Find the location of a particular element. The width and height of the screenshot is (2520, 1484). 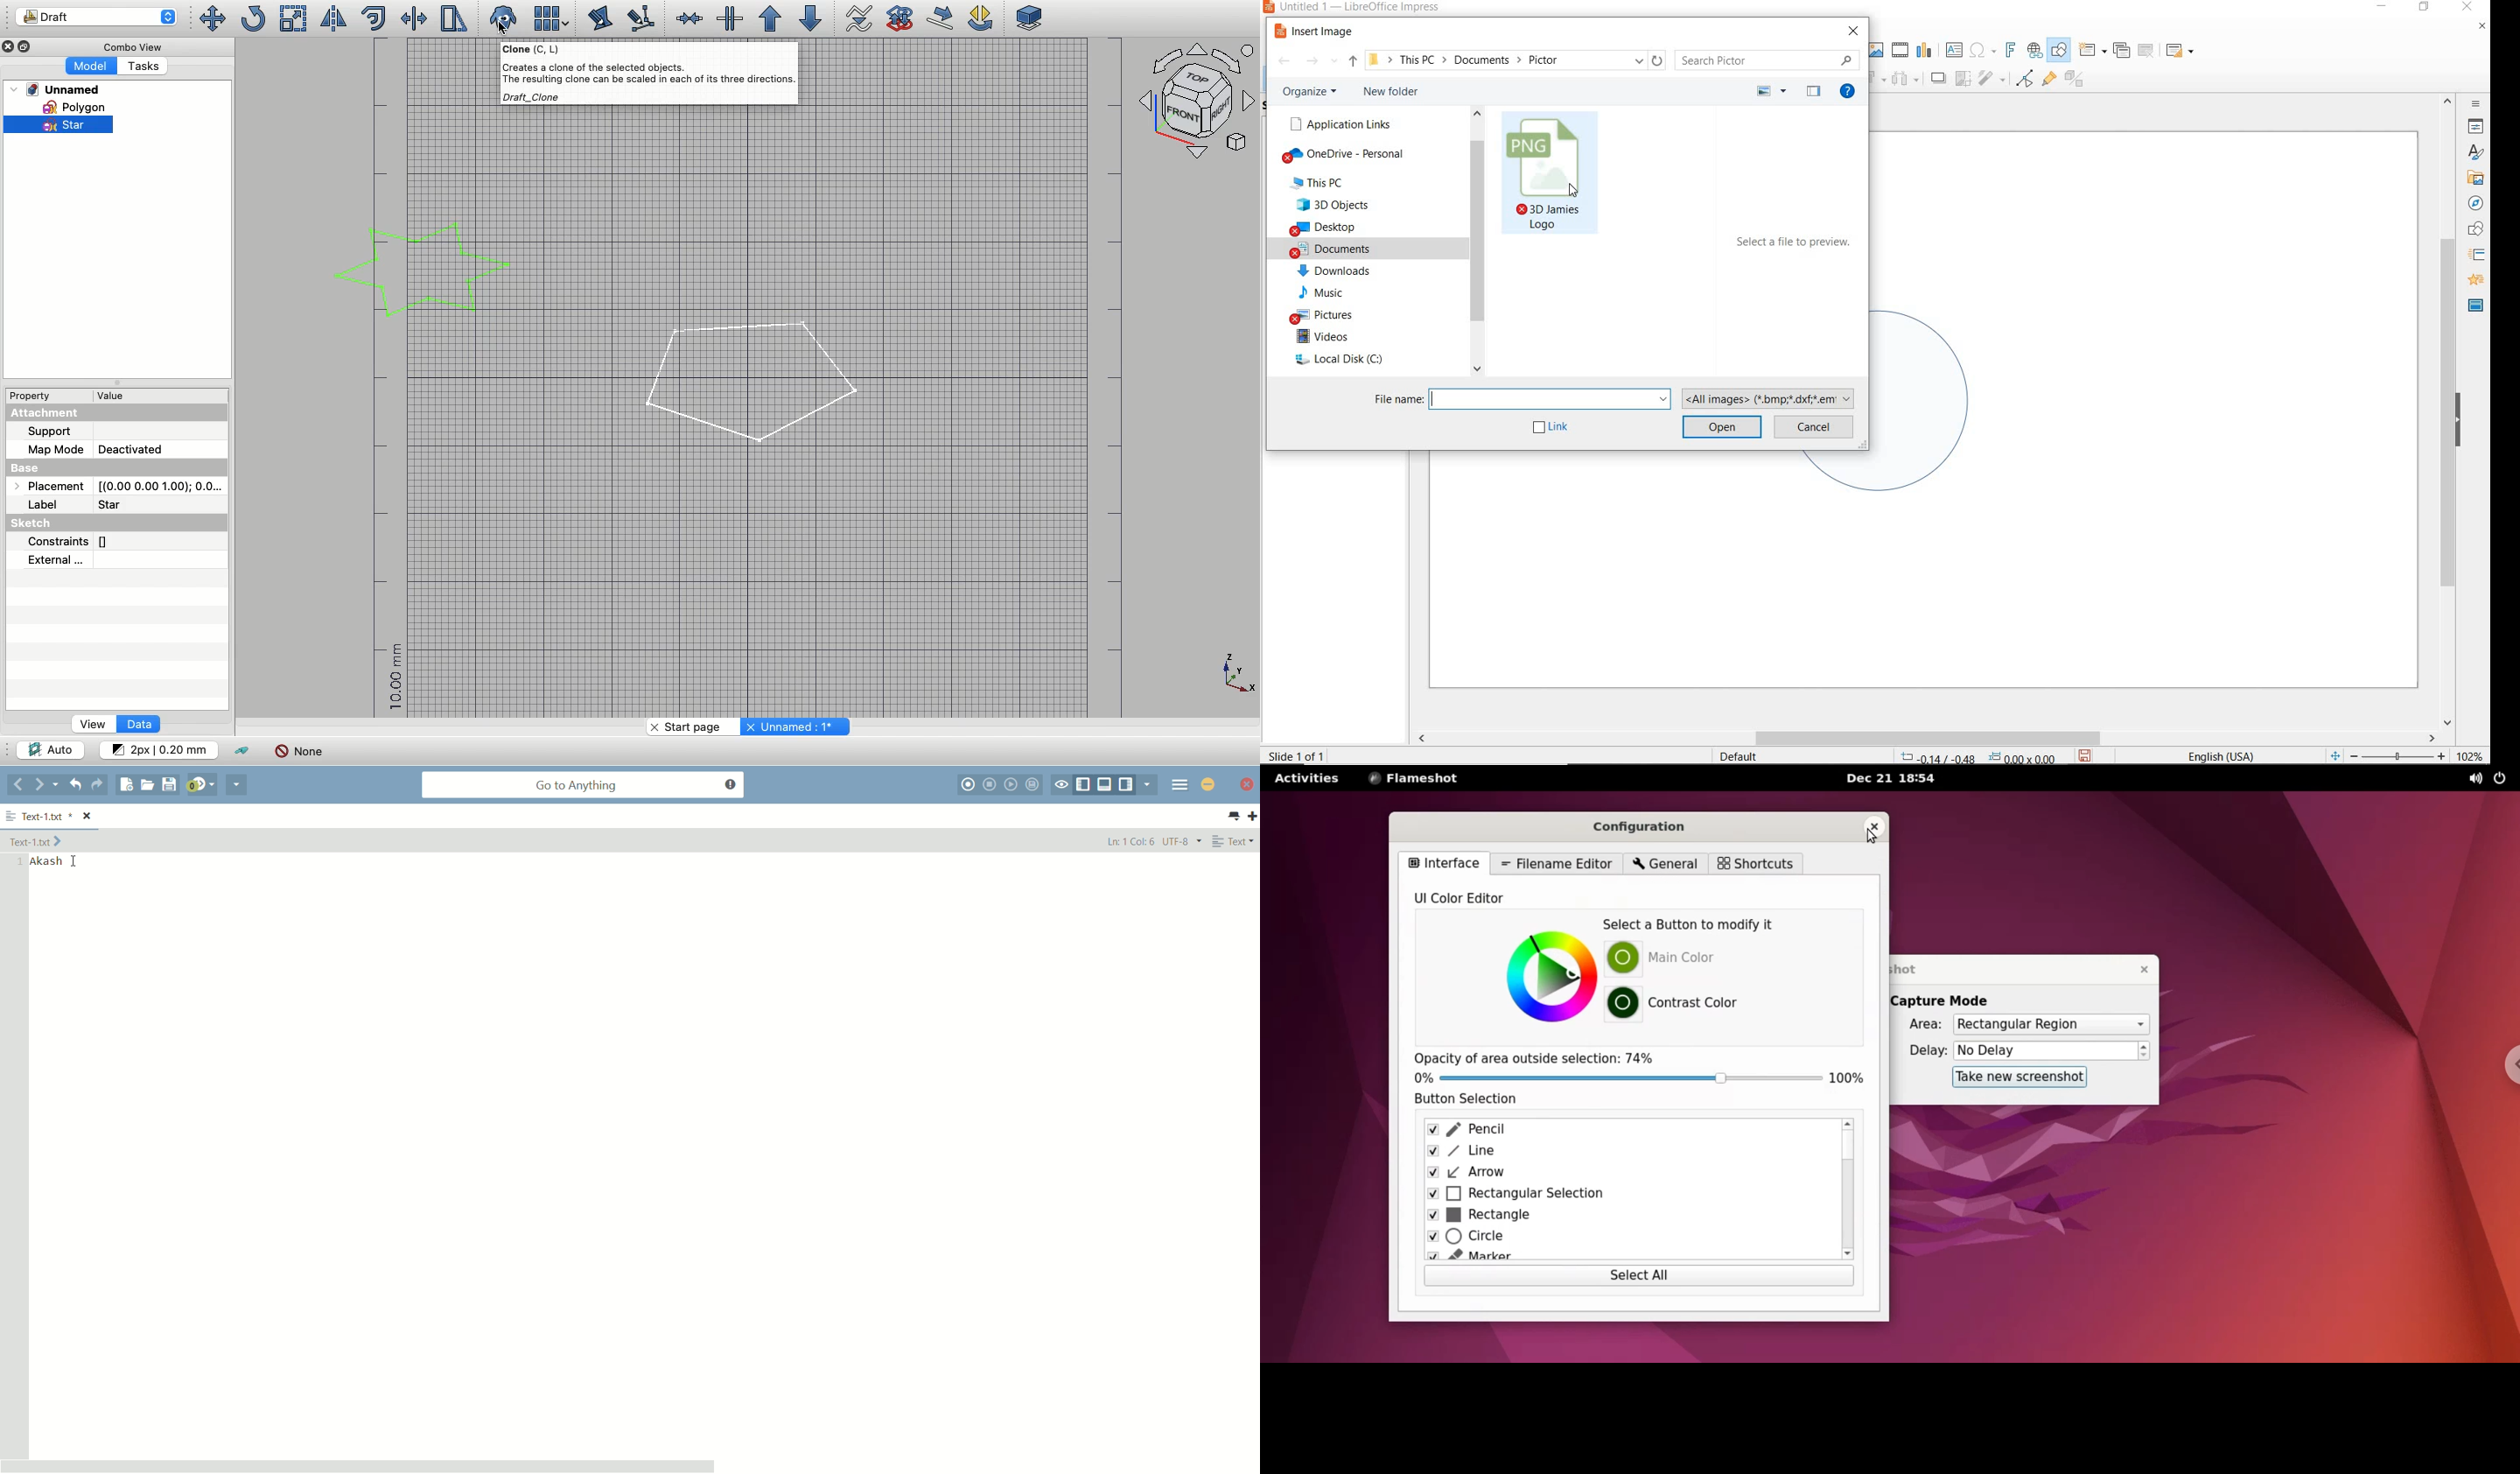

Edit is located at coordinates (600, 18).